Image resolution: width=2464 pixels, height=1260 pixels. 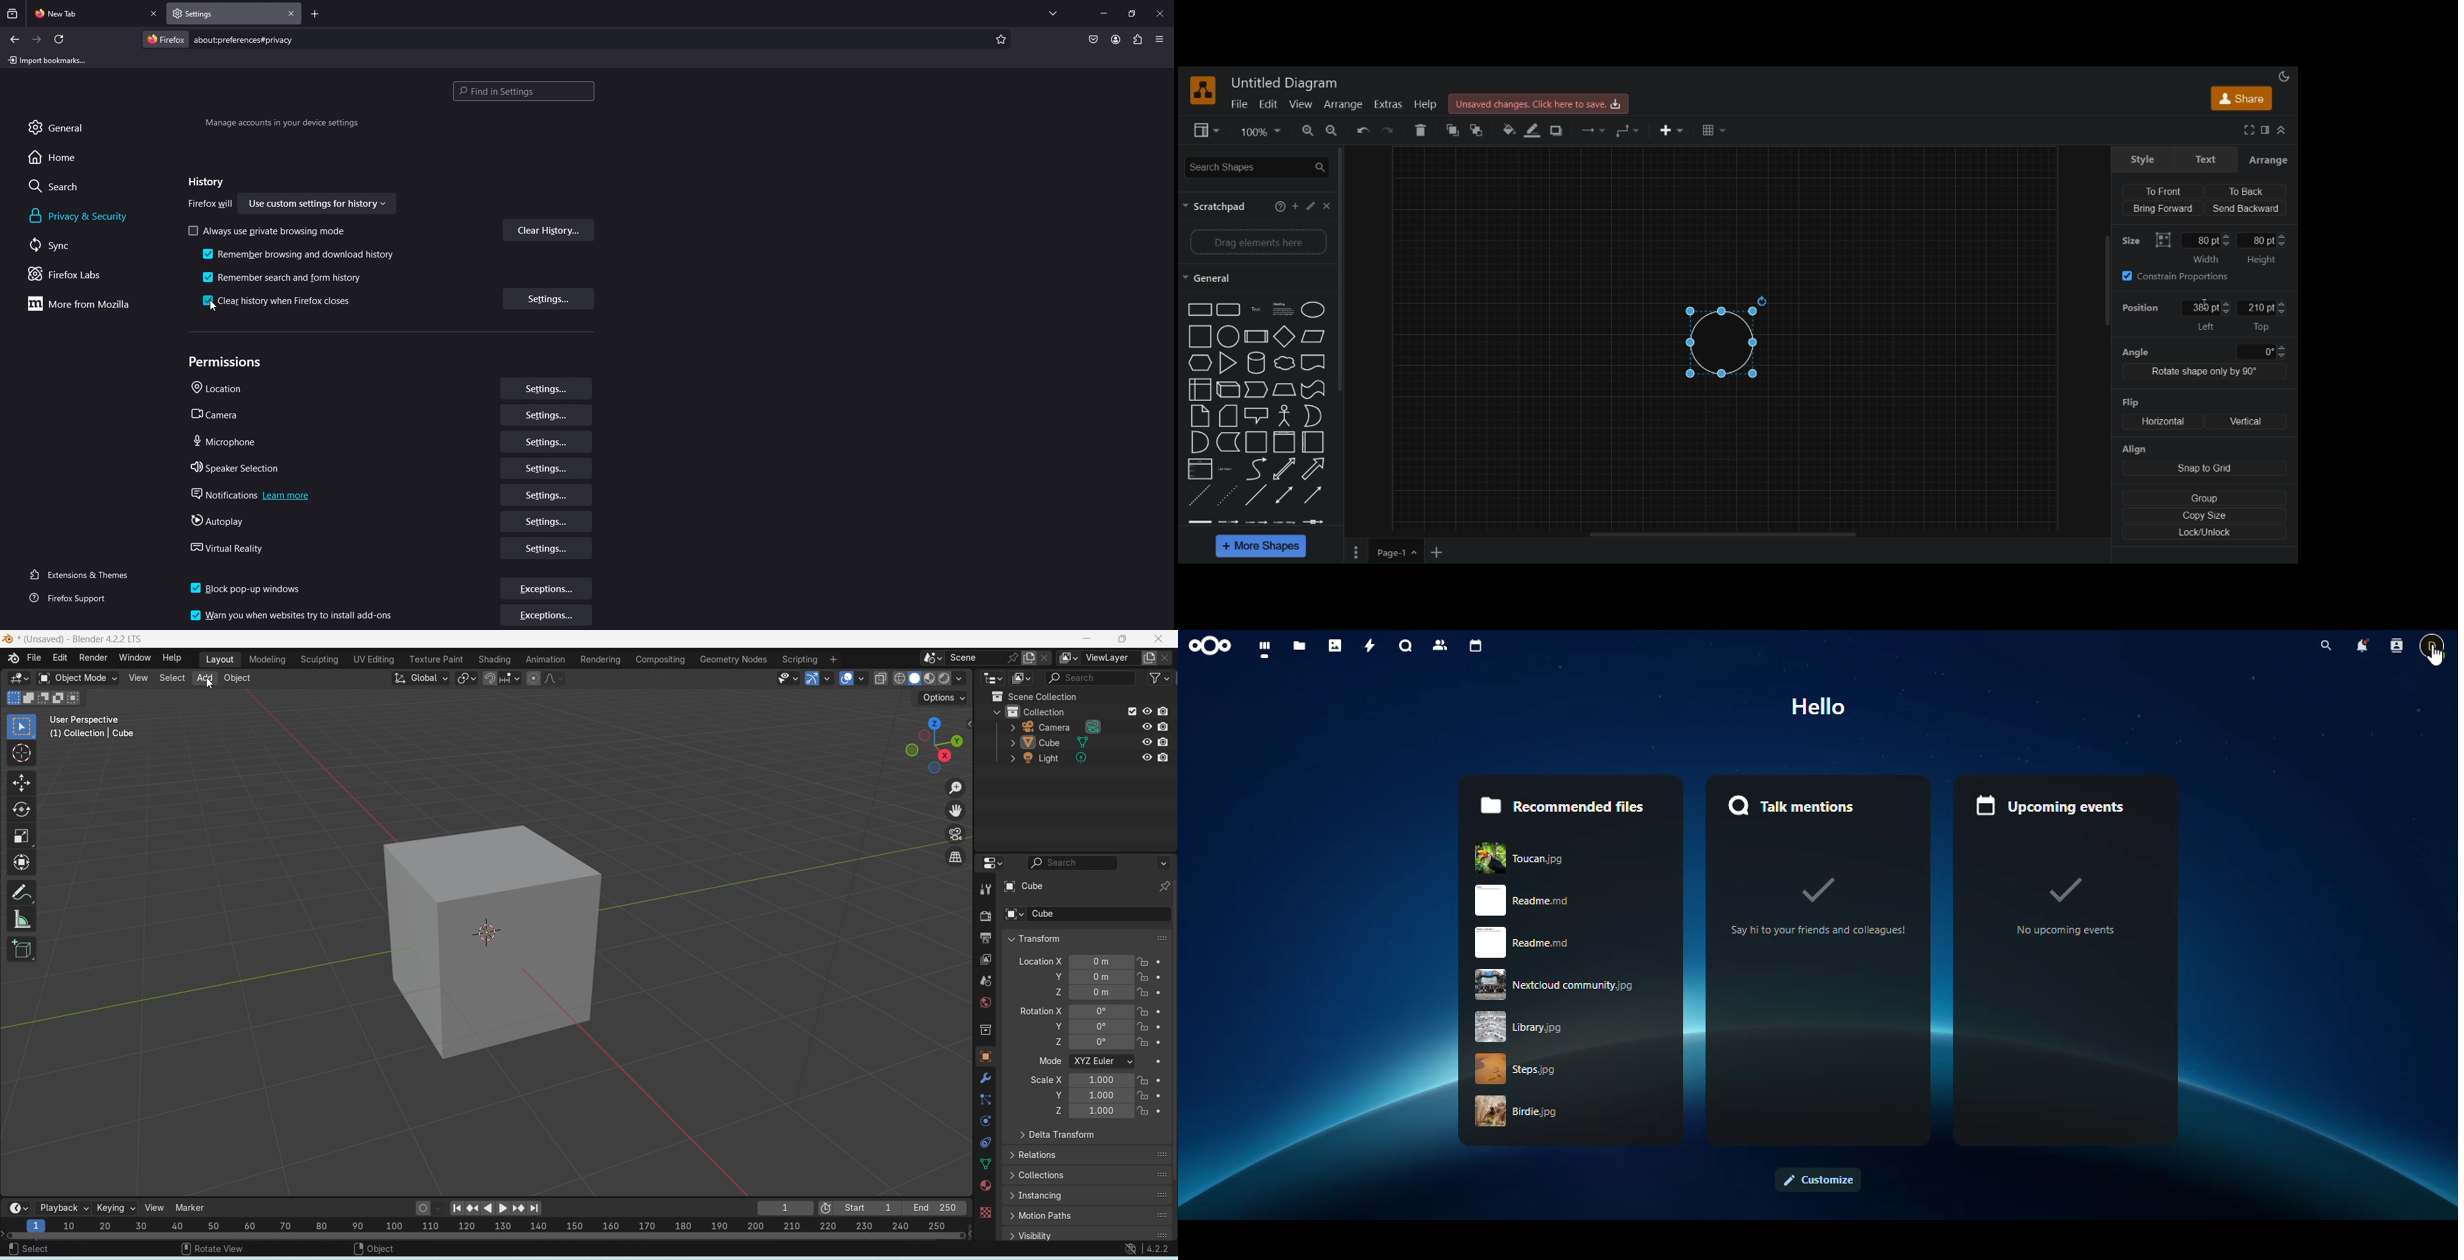 I want to click on unsaved changes, click here to save., so click(x=1541, y=104).